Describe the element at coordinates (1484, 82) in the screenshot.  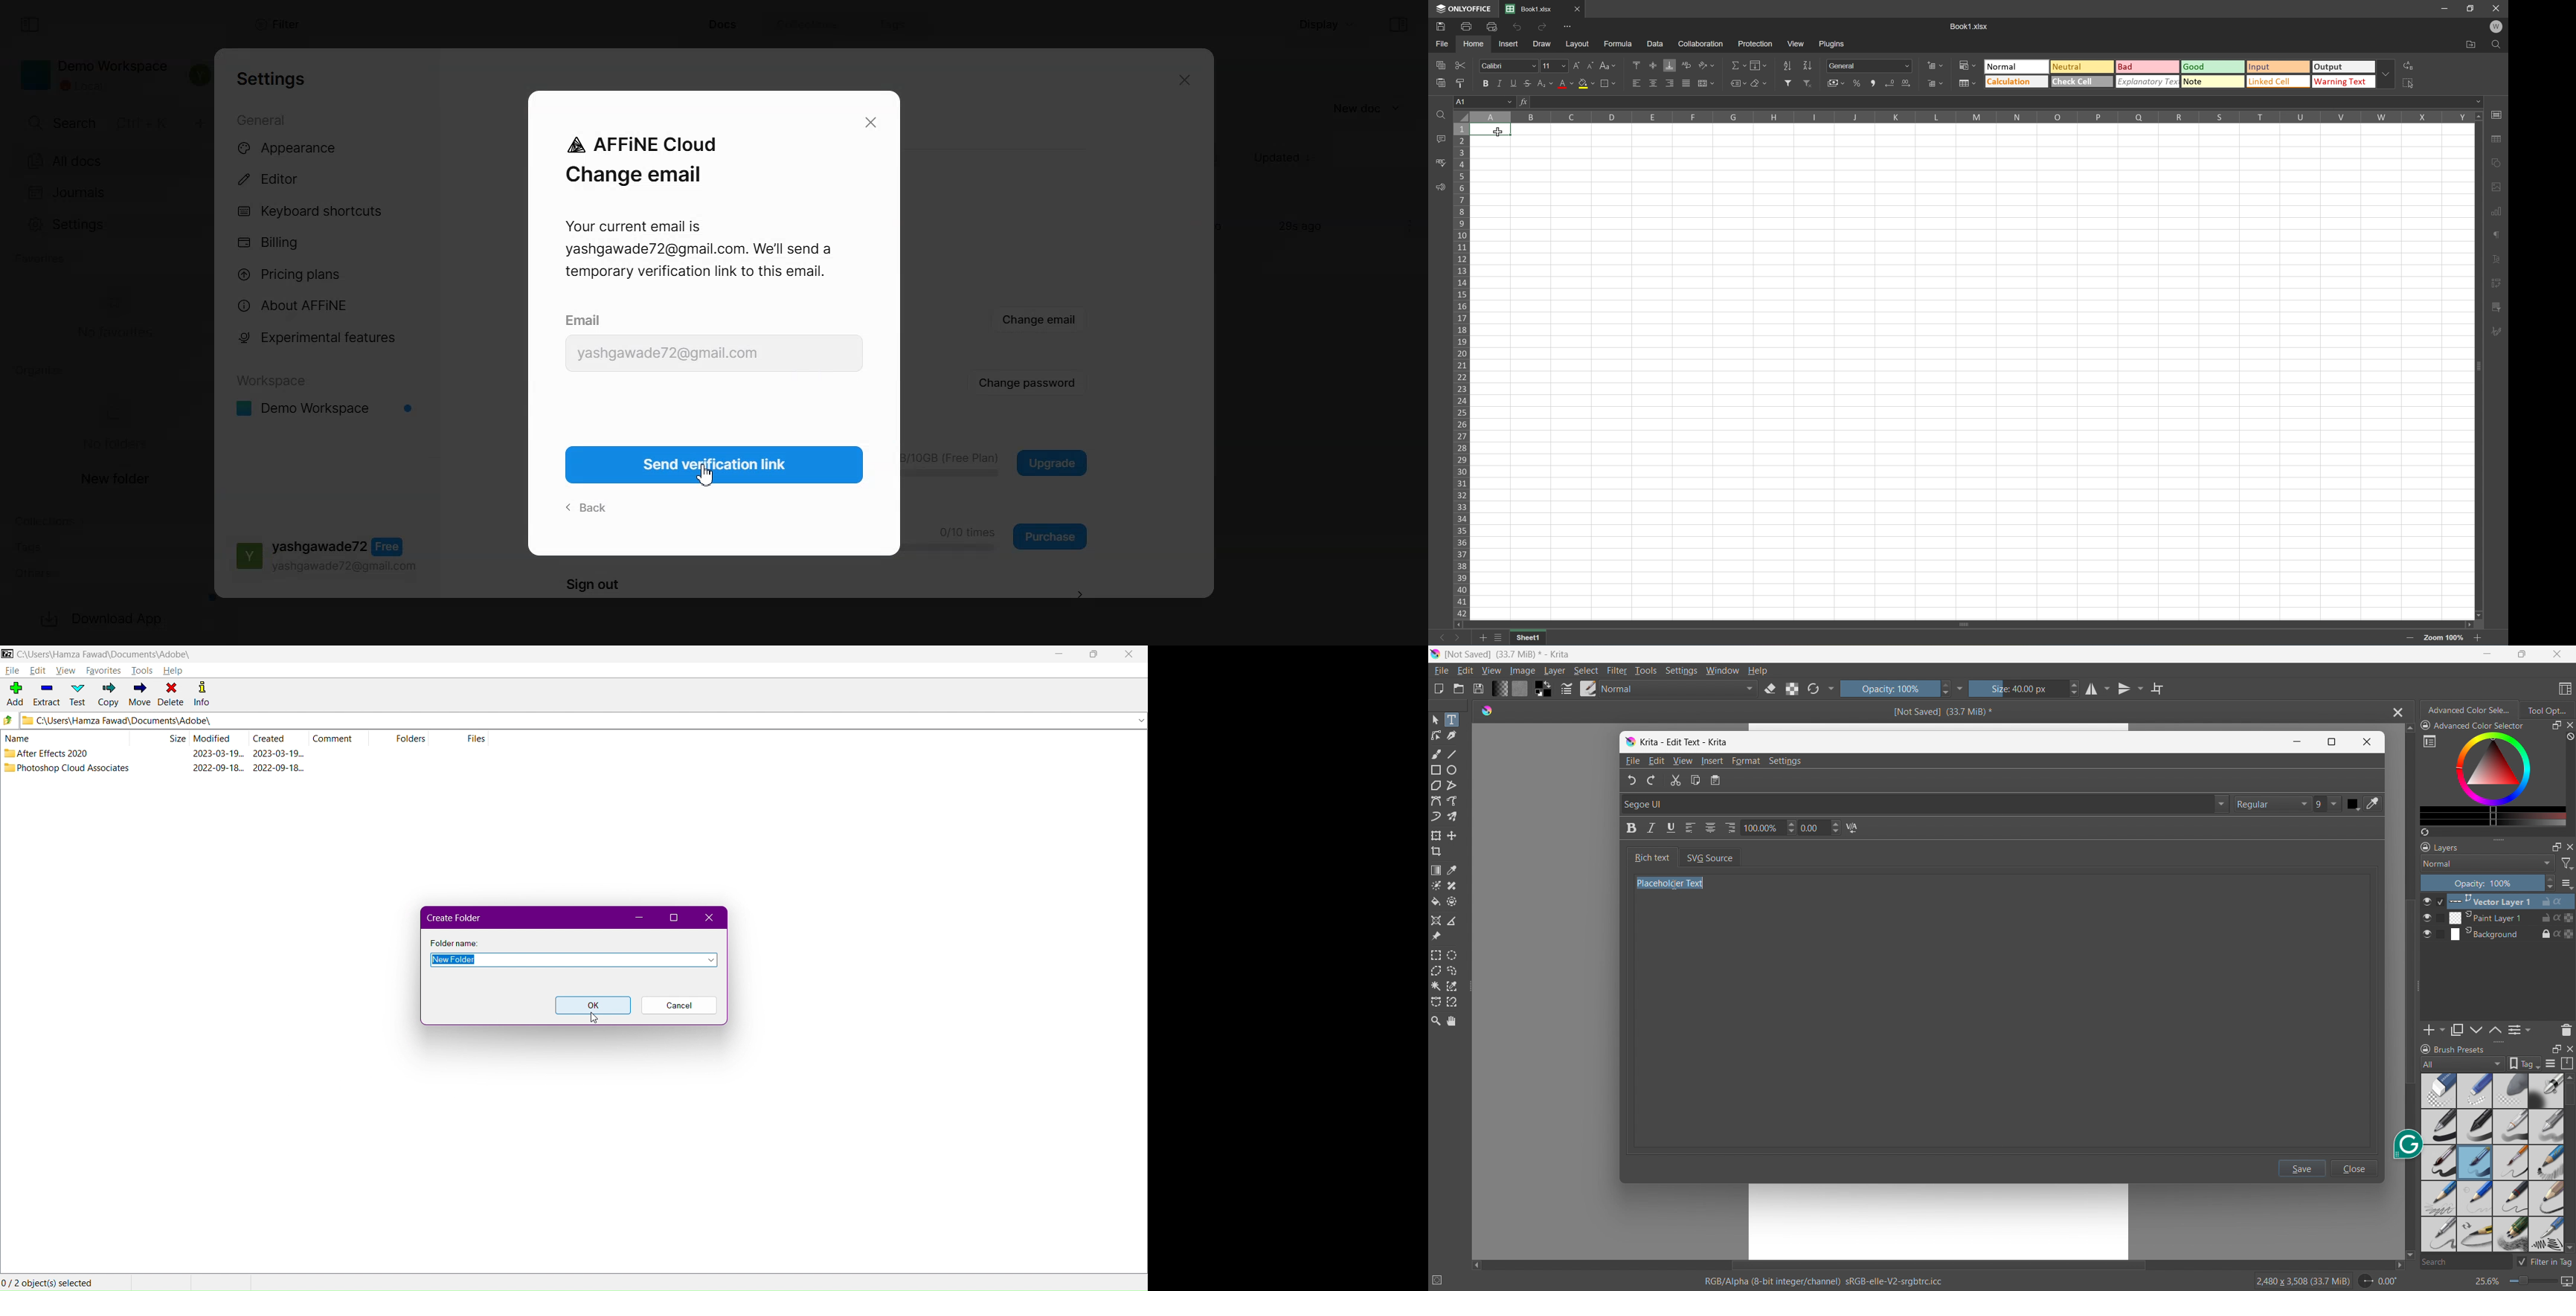
I see `Bold` at that location.